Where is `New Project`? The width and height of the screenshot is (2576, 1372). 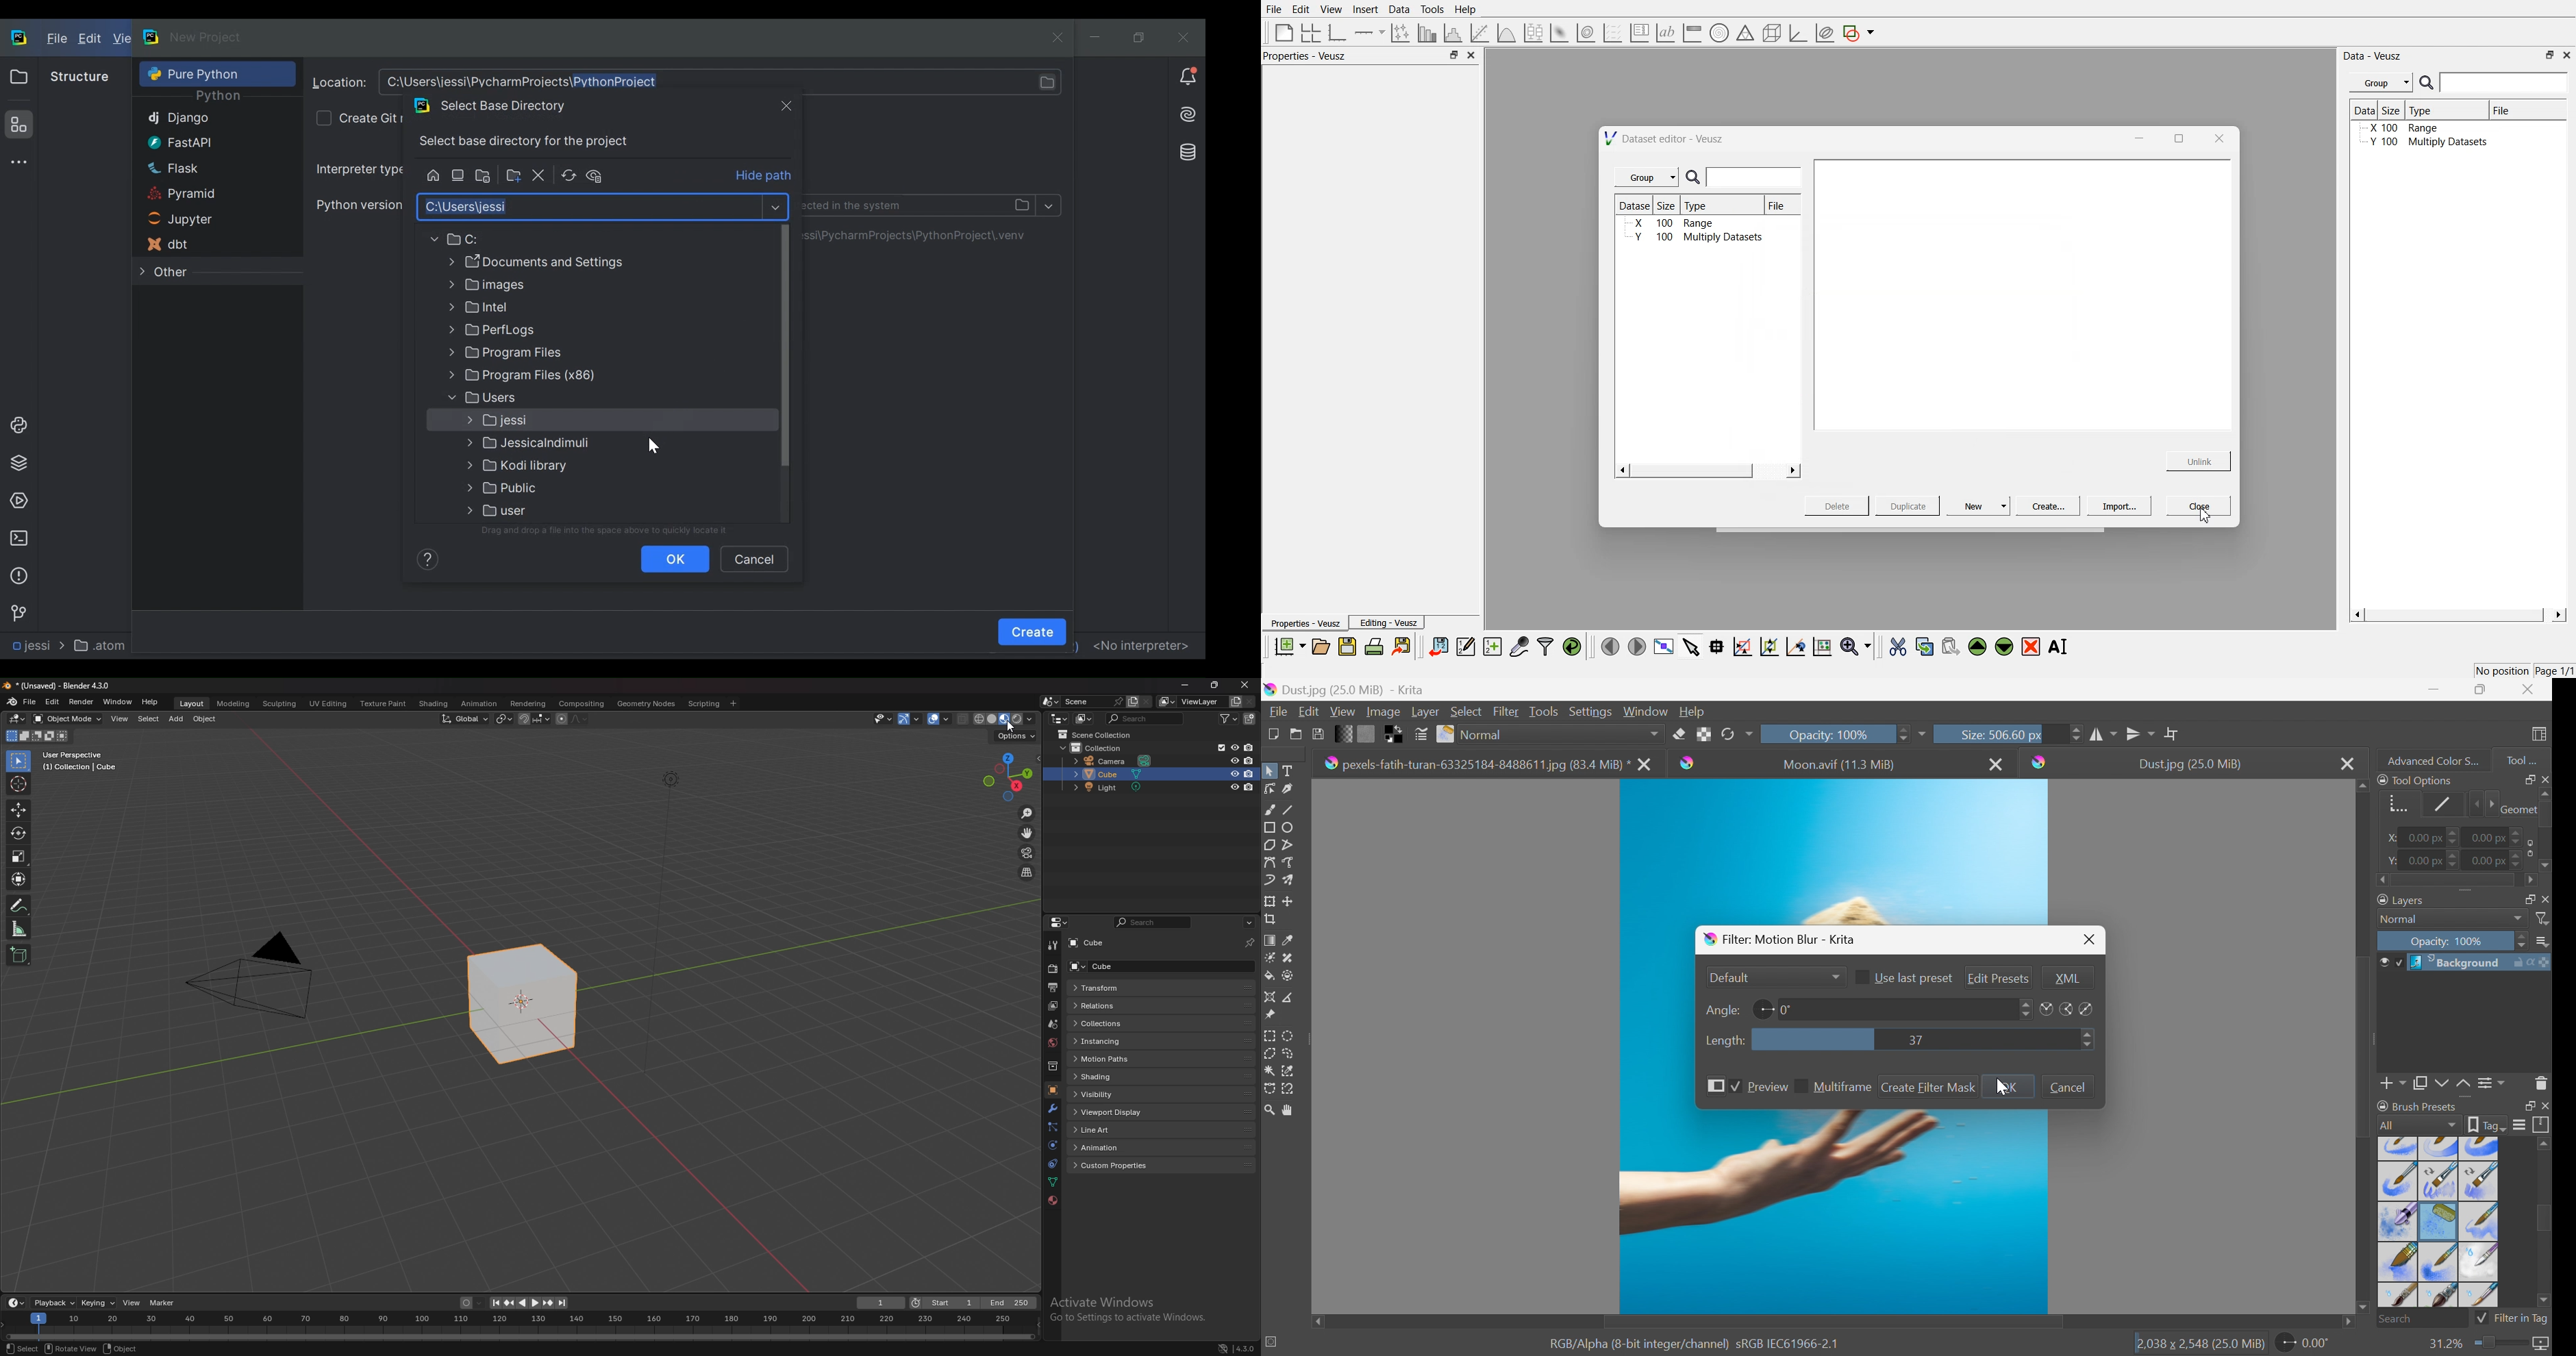 New Project is located at coordinates (206, 37).